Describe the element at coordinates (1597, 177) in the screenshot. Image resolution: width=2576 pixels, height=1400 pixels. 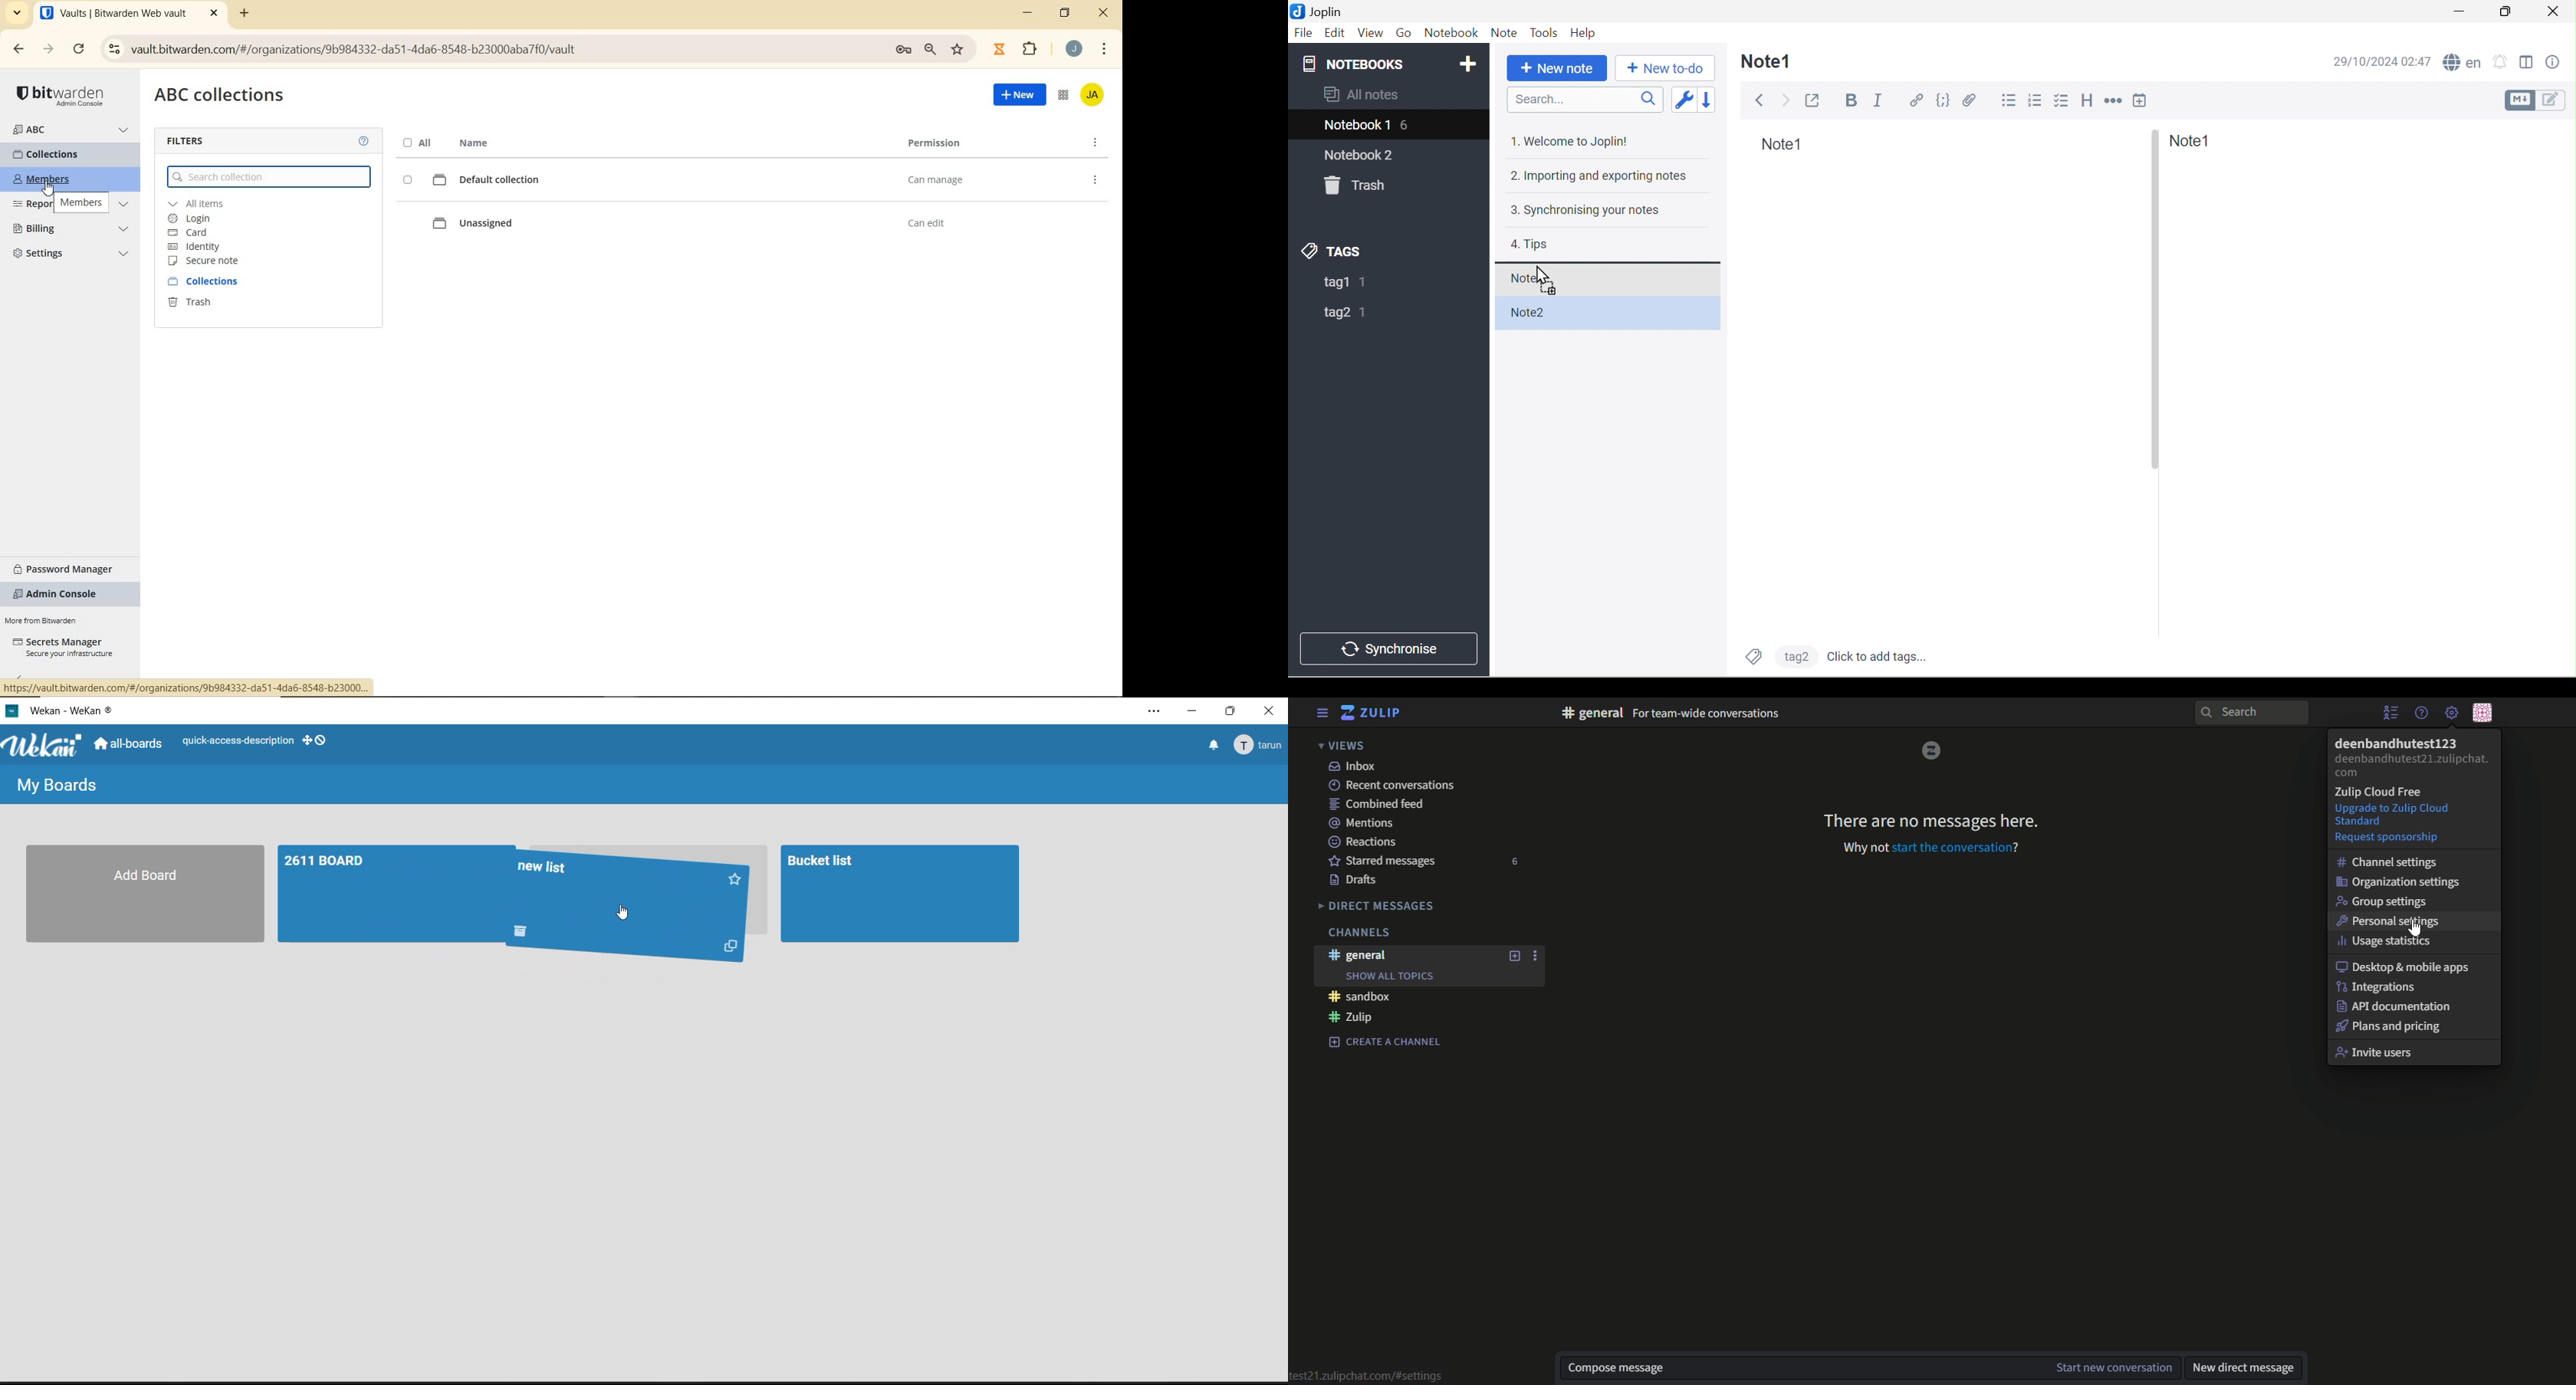
I see `2. Importing and exporting notes` at that location.